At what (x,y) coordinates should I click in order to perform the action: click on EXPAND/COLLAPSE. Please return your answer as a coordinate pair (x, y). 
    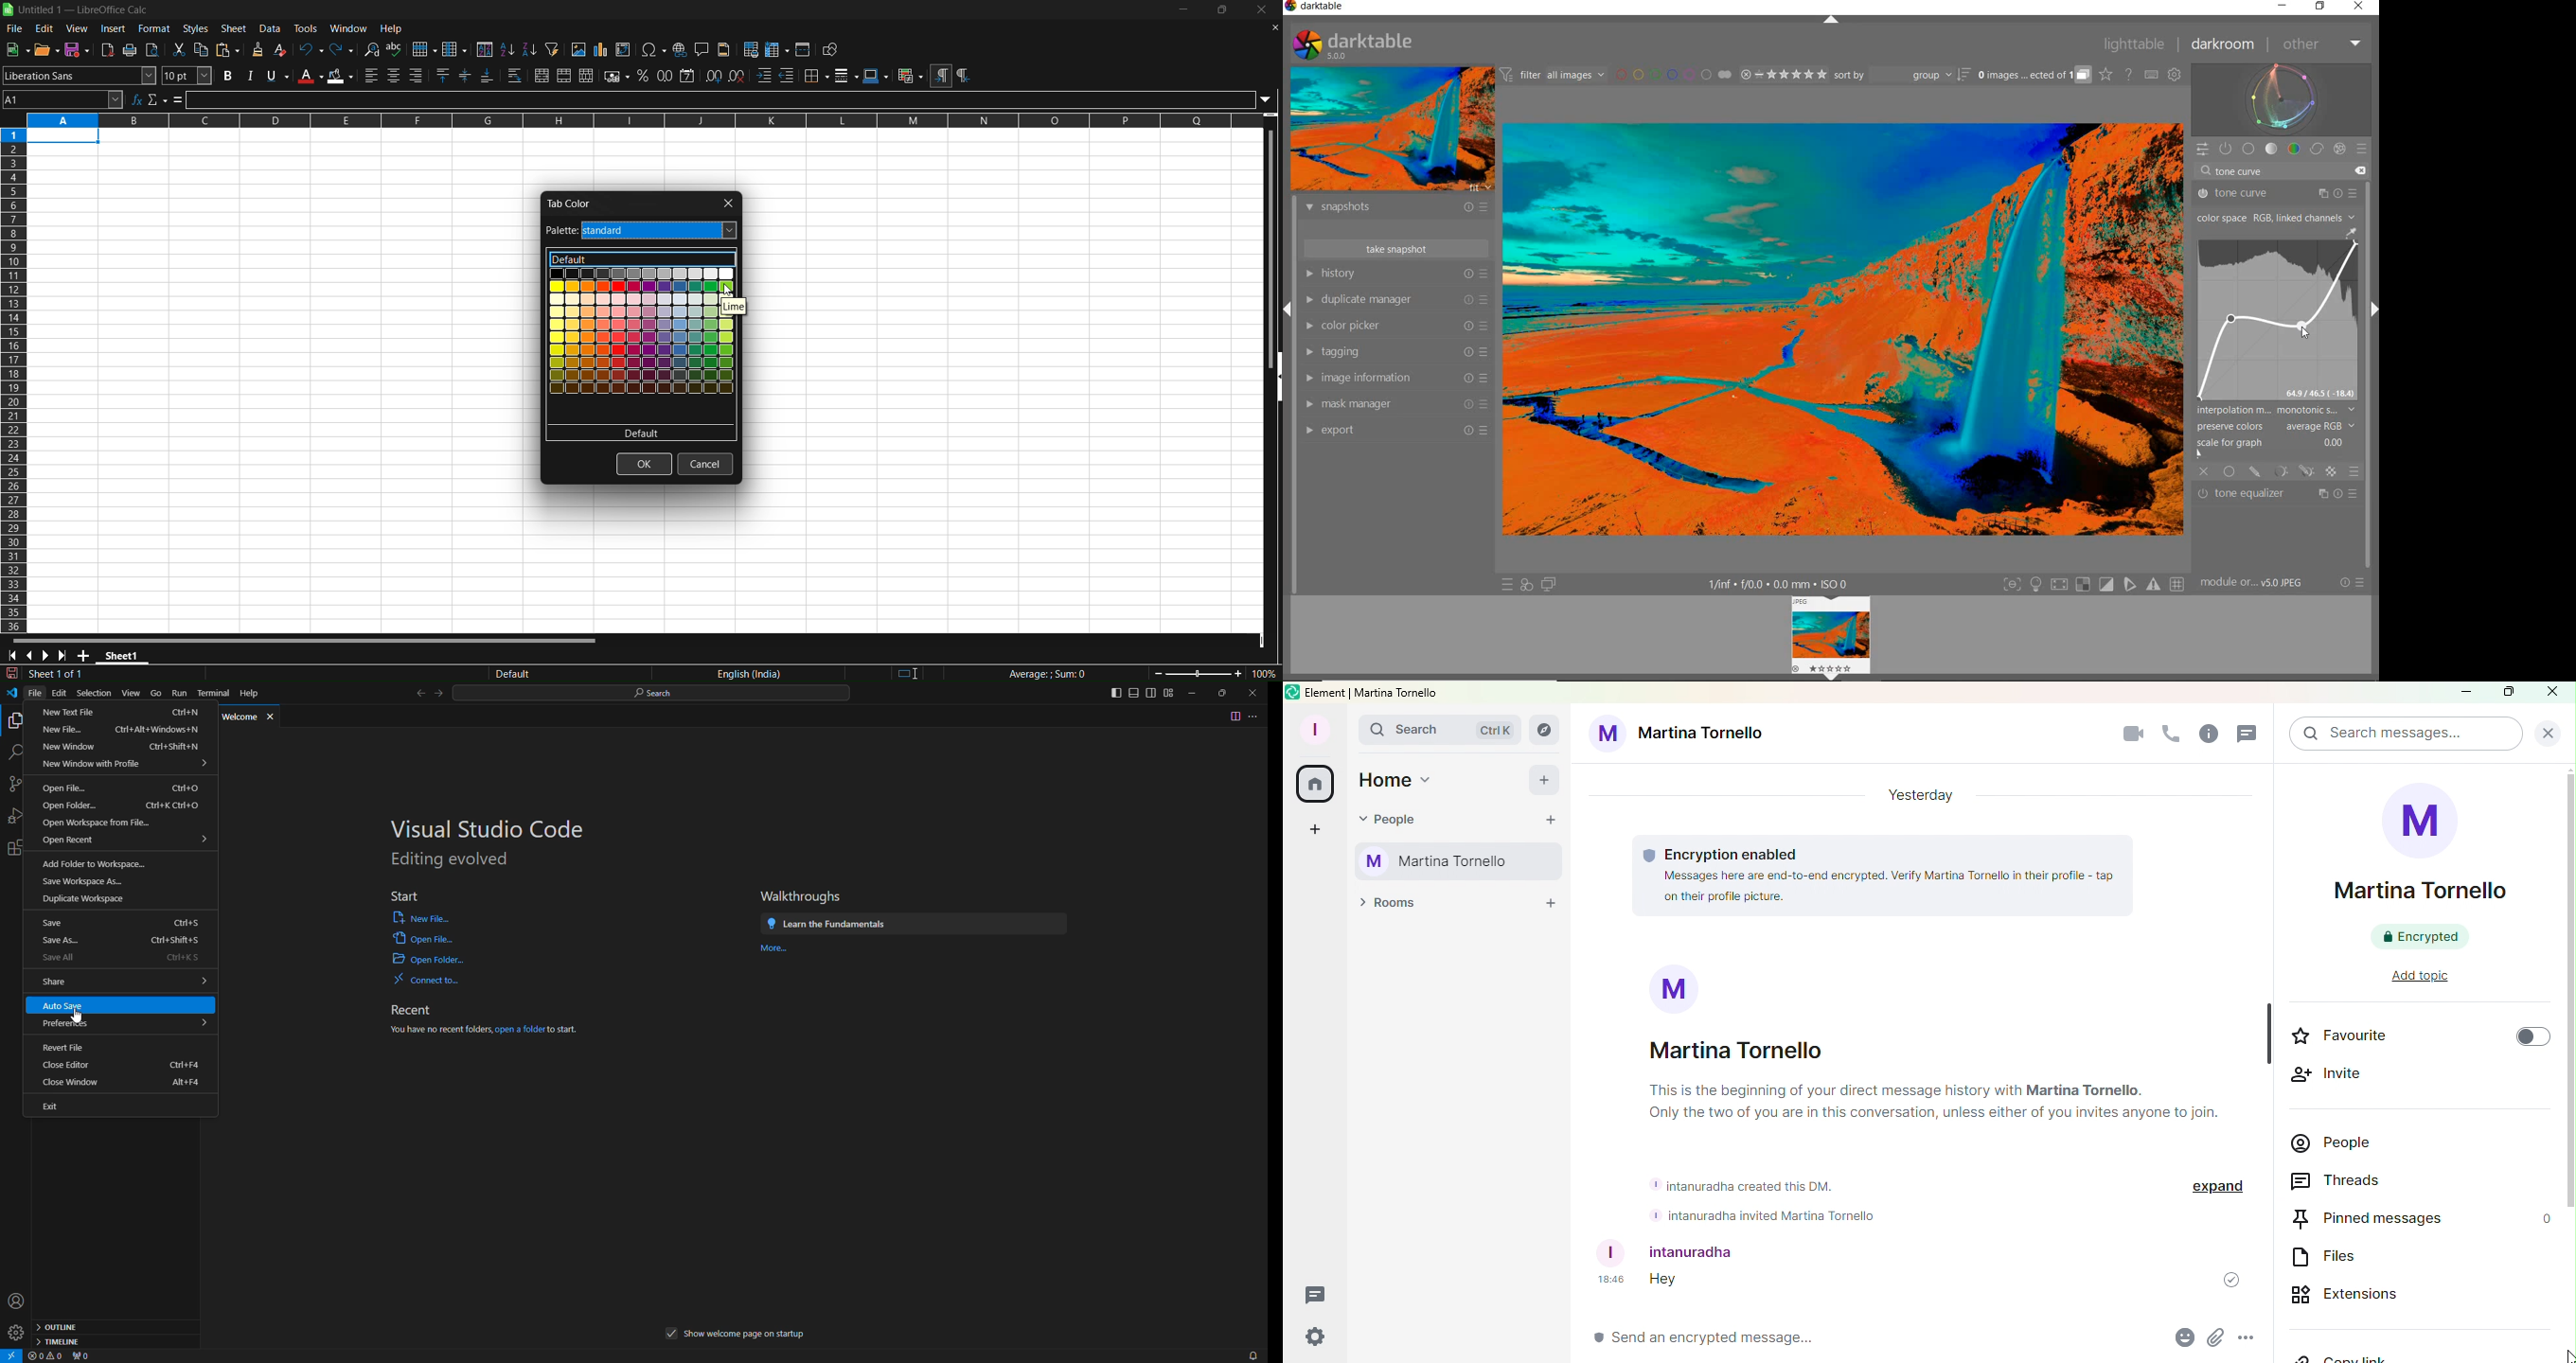
    Looking at the image, I should click on (1833, 22).